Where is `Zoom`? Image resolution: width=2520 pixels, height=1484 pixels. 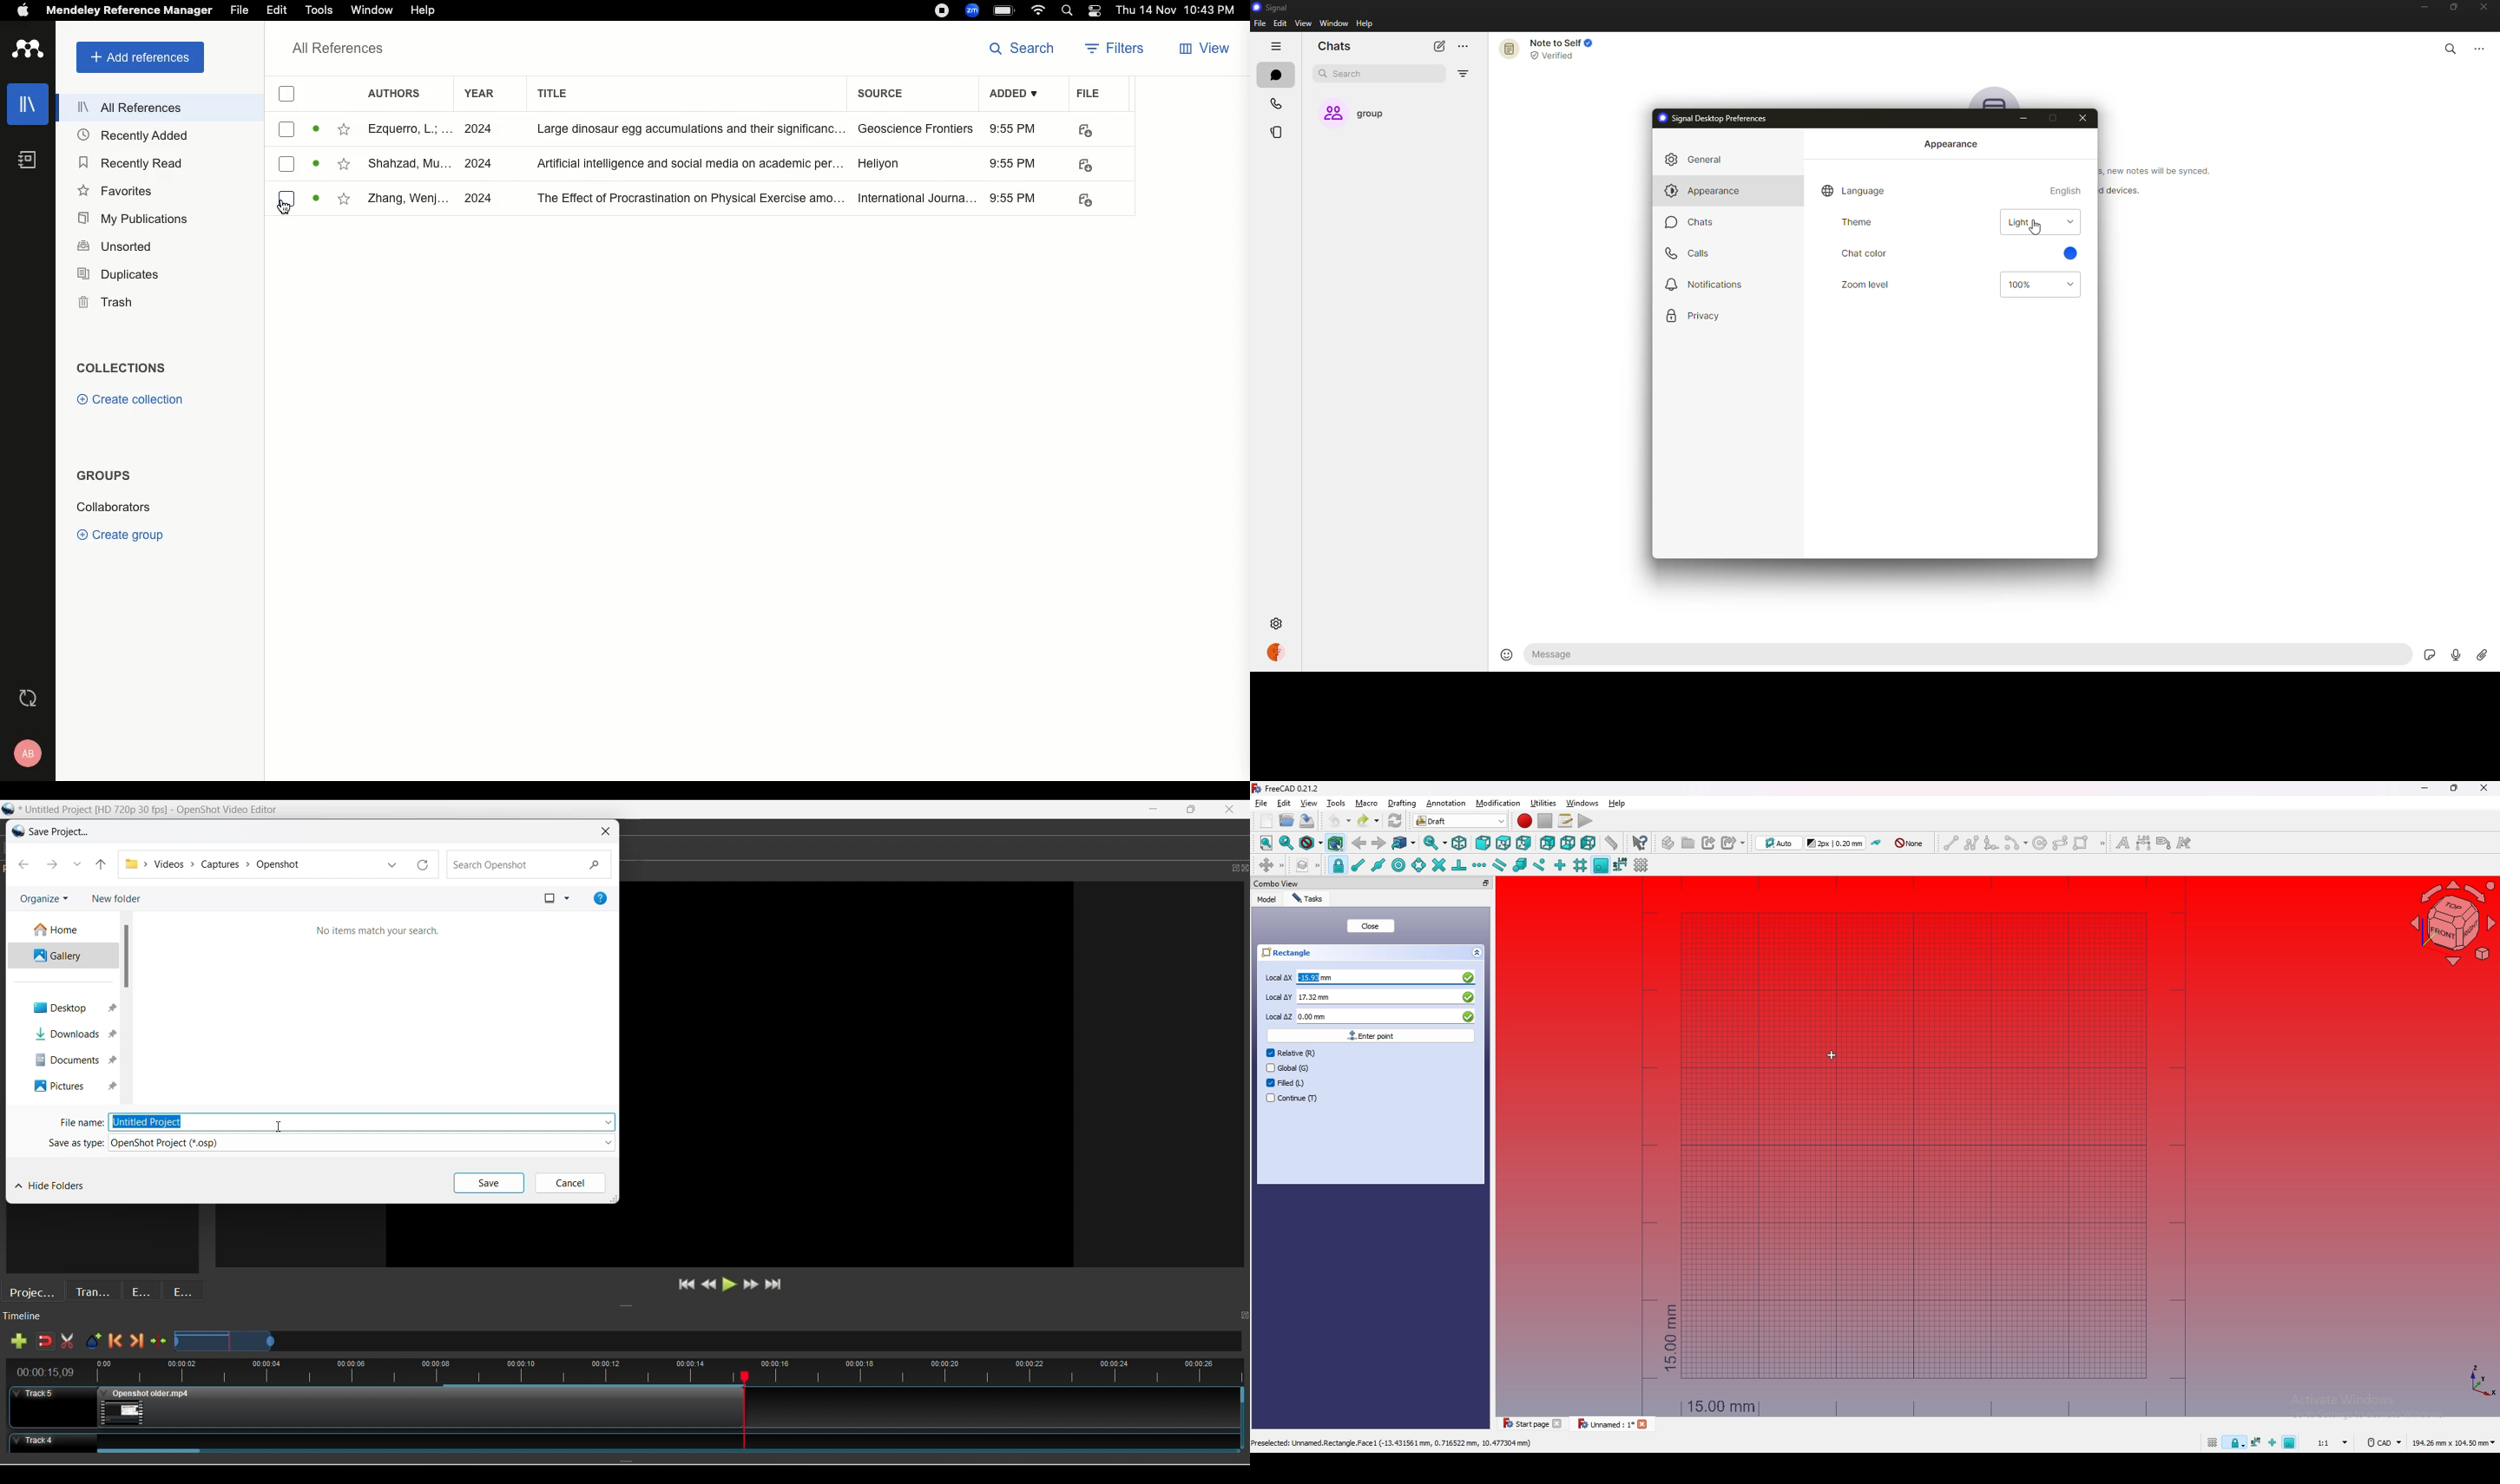
Zoom is located at coordinates (973, 10).